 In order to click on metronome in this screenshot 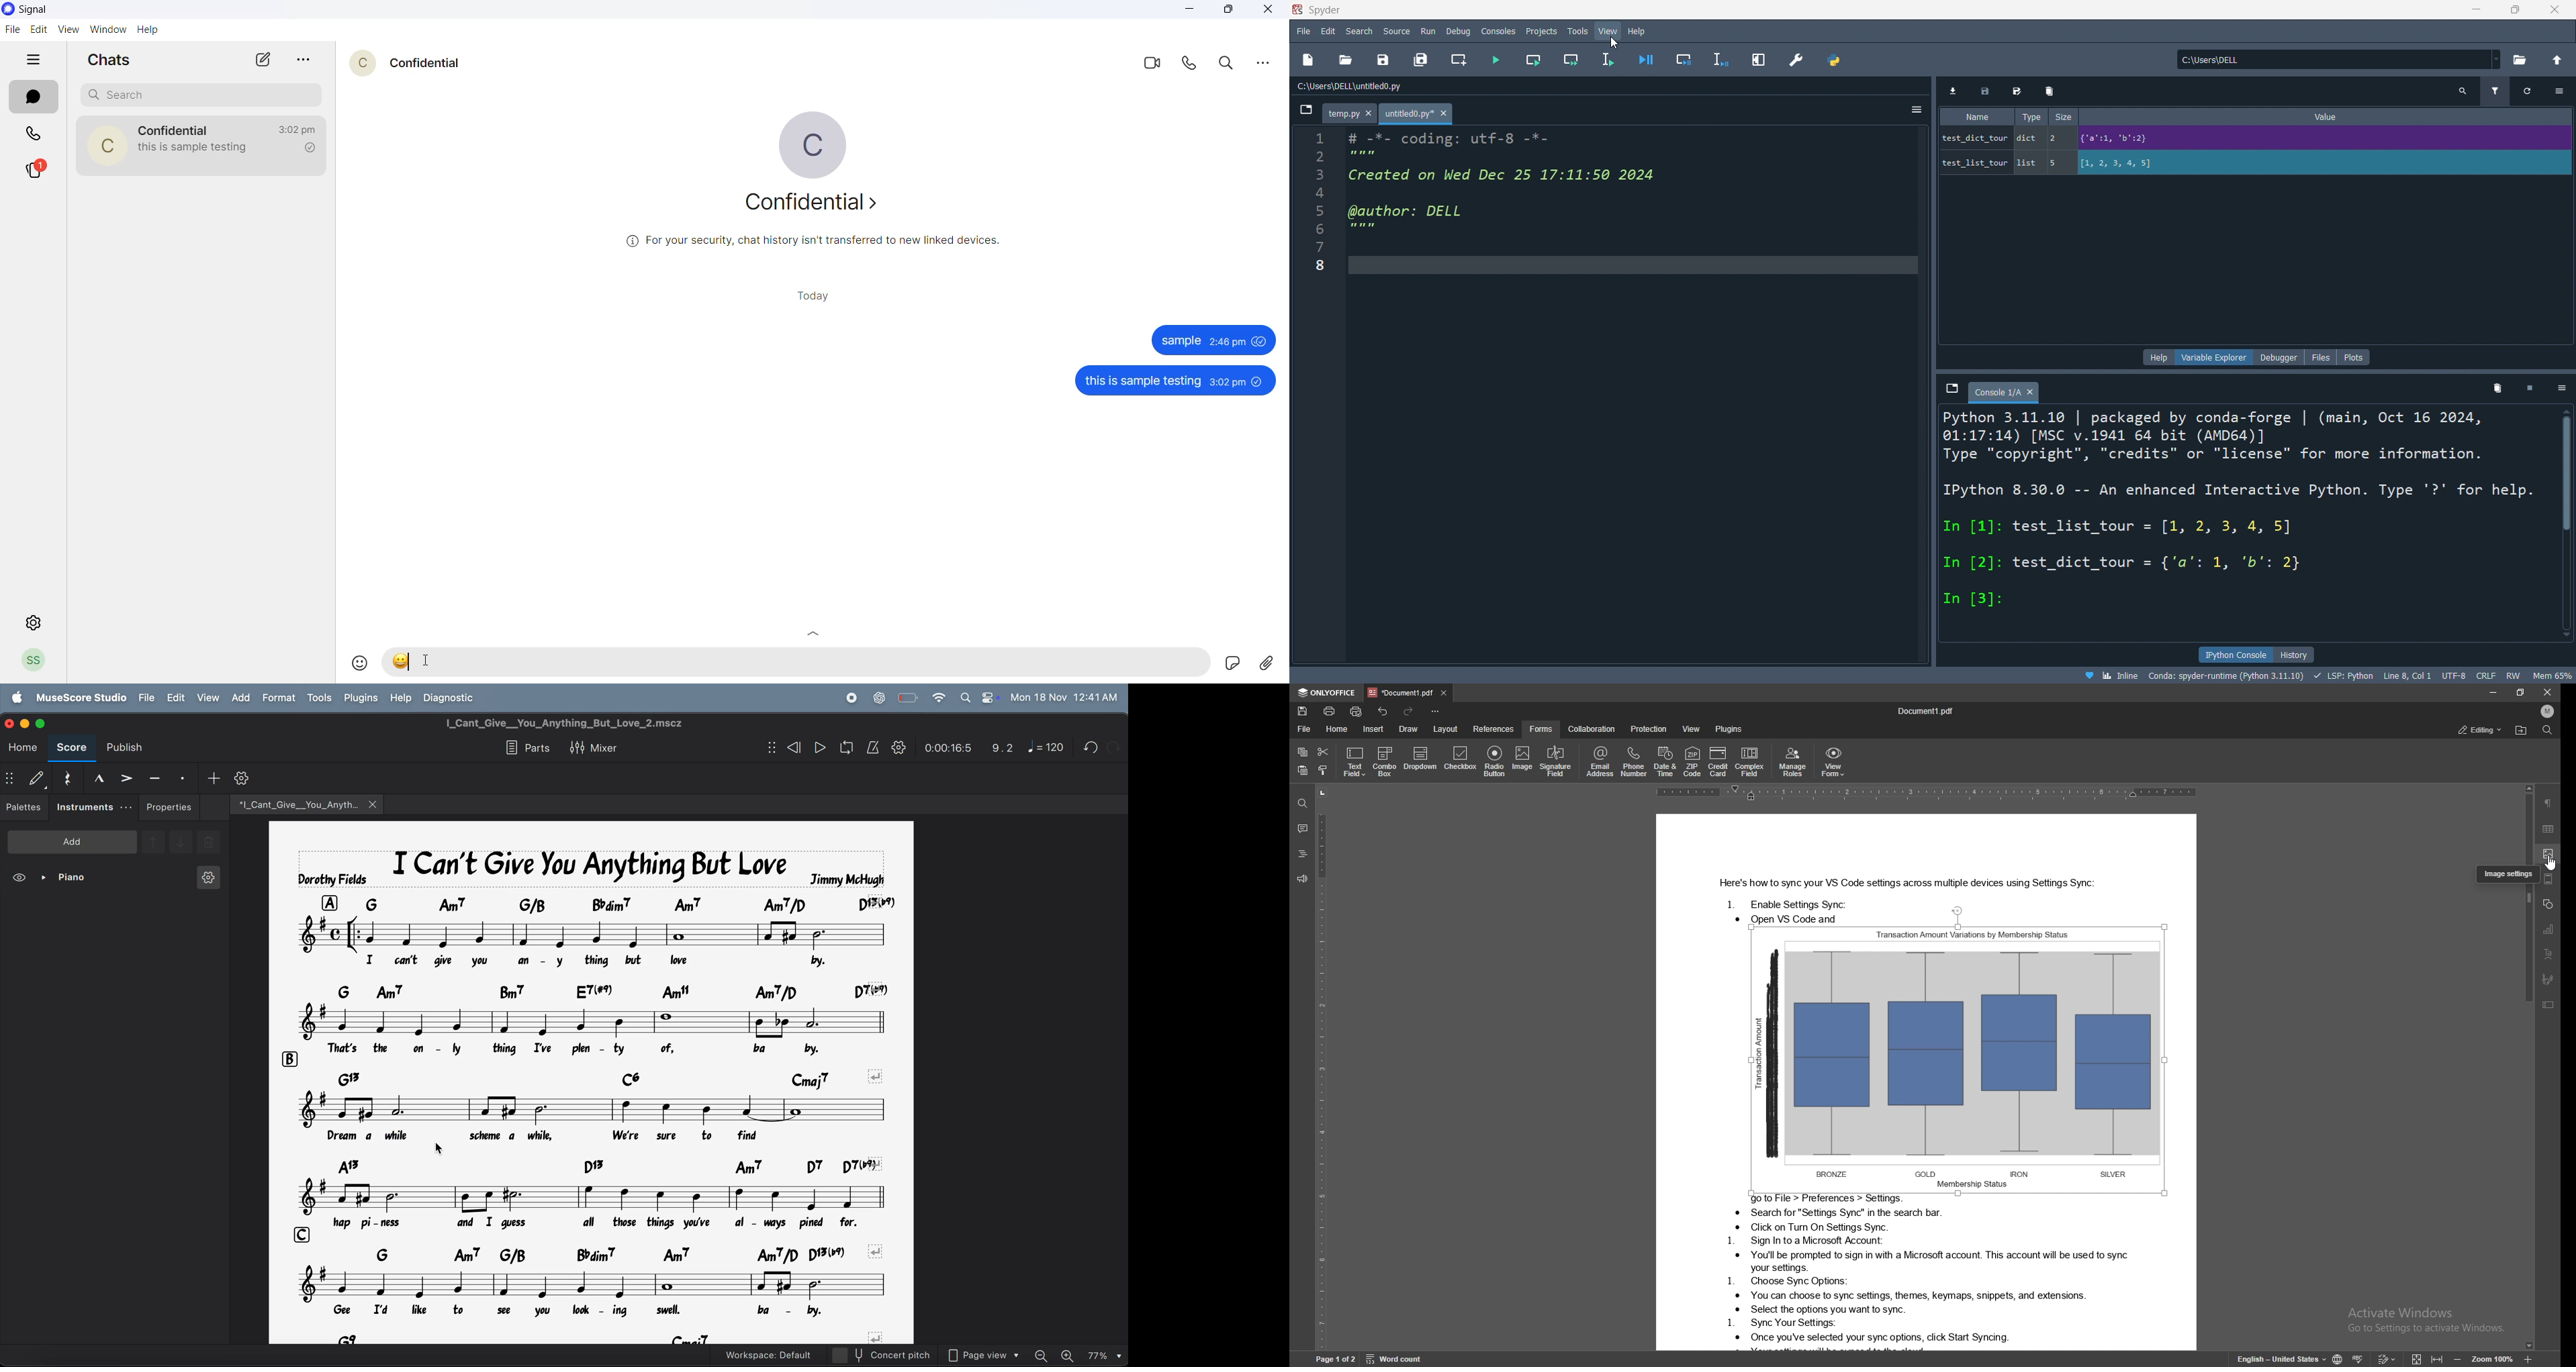, I will do `click(873, 747)`.